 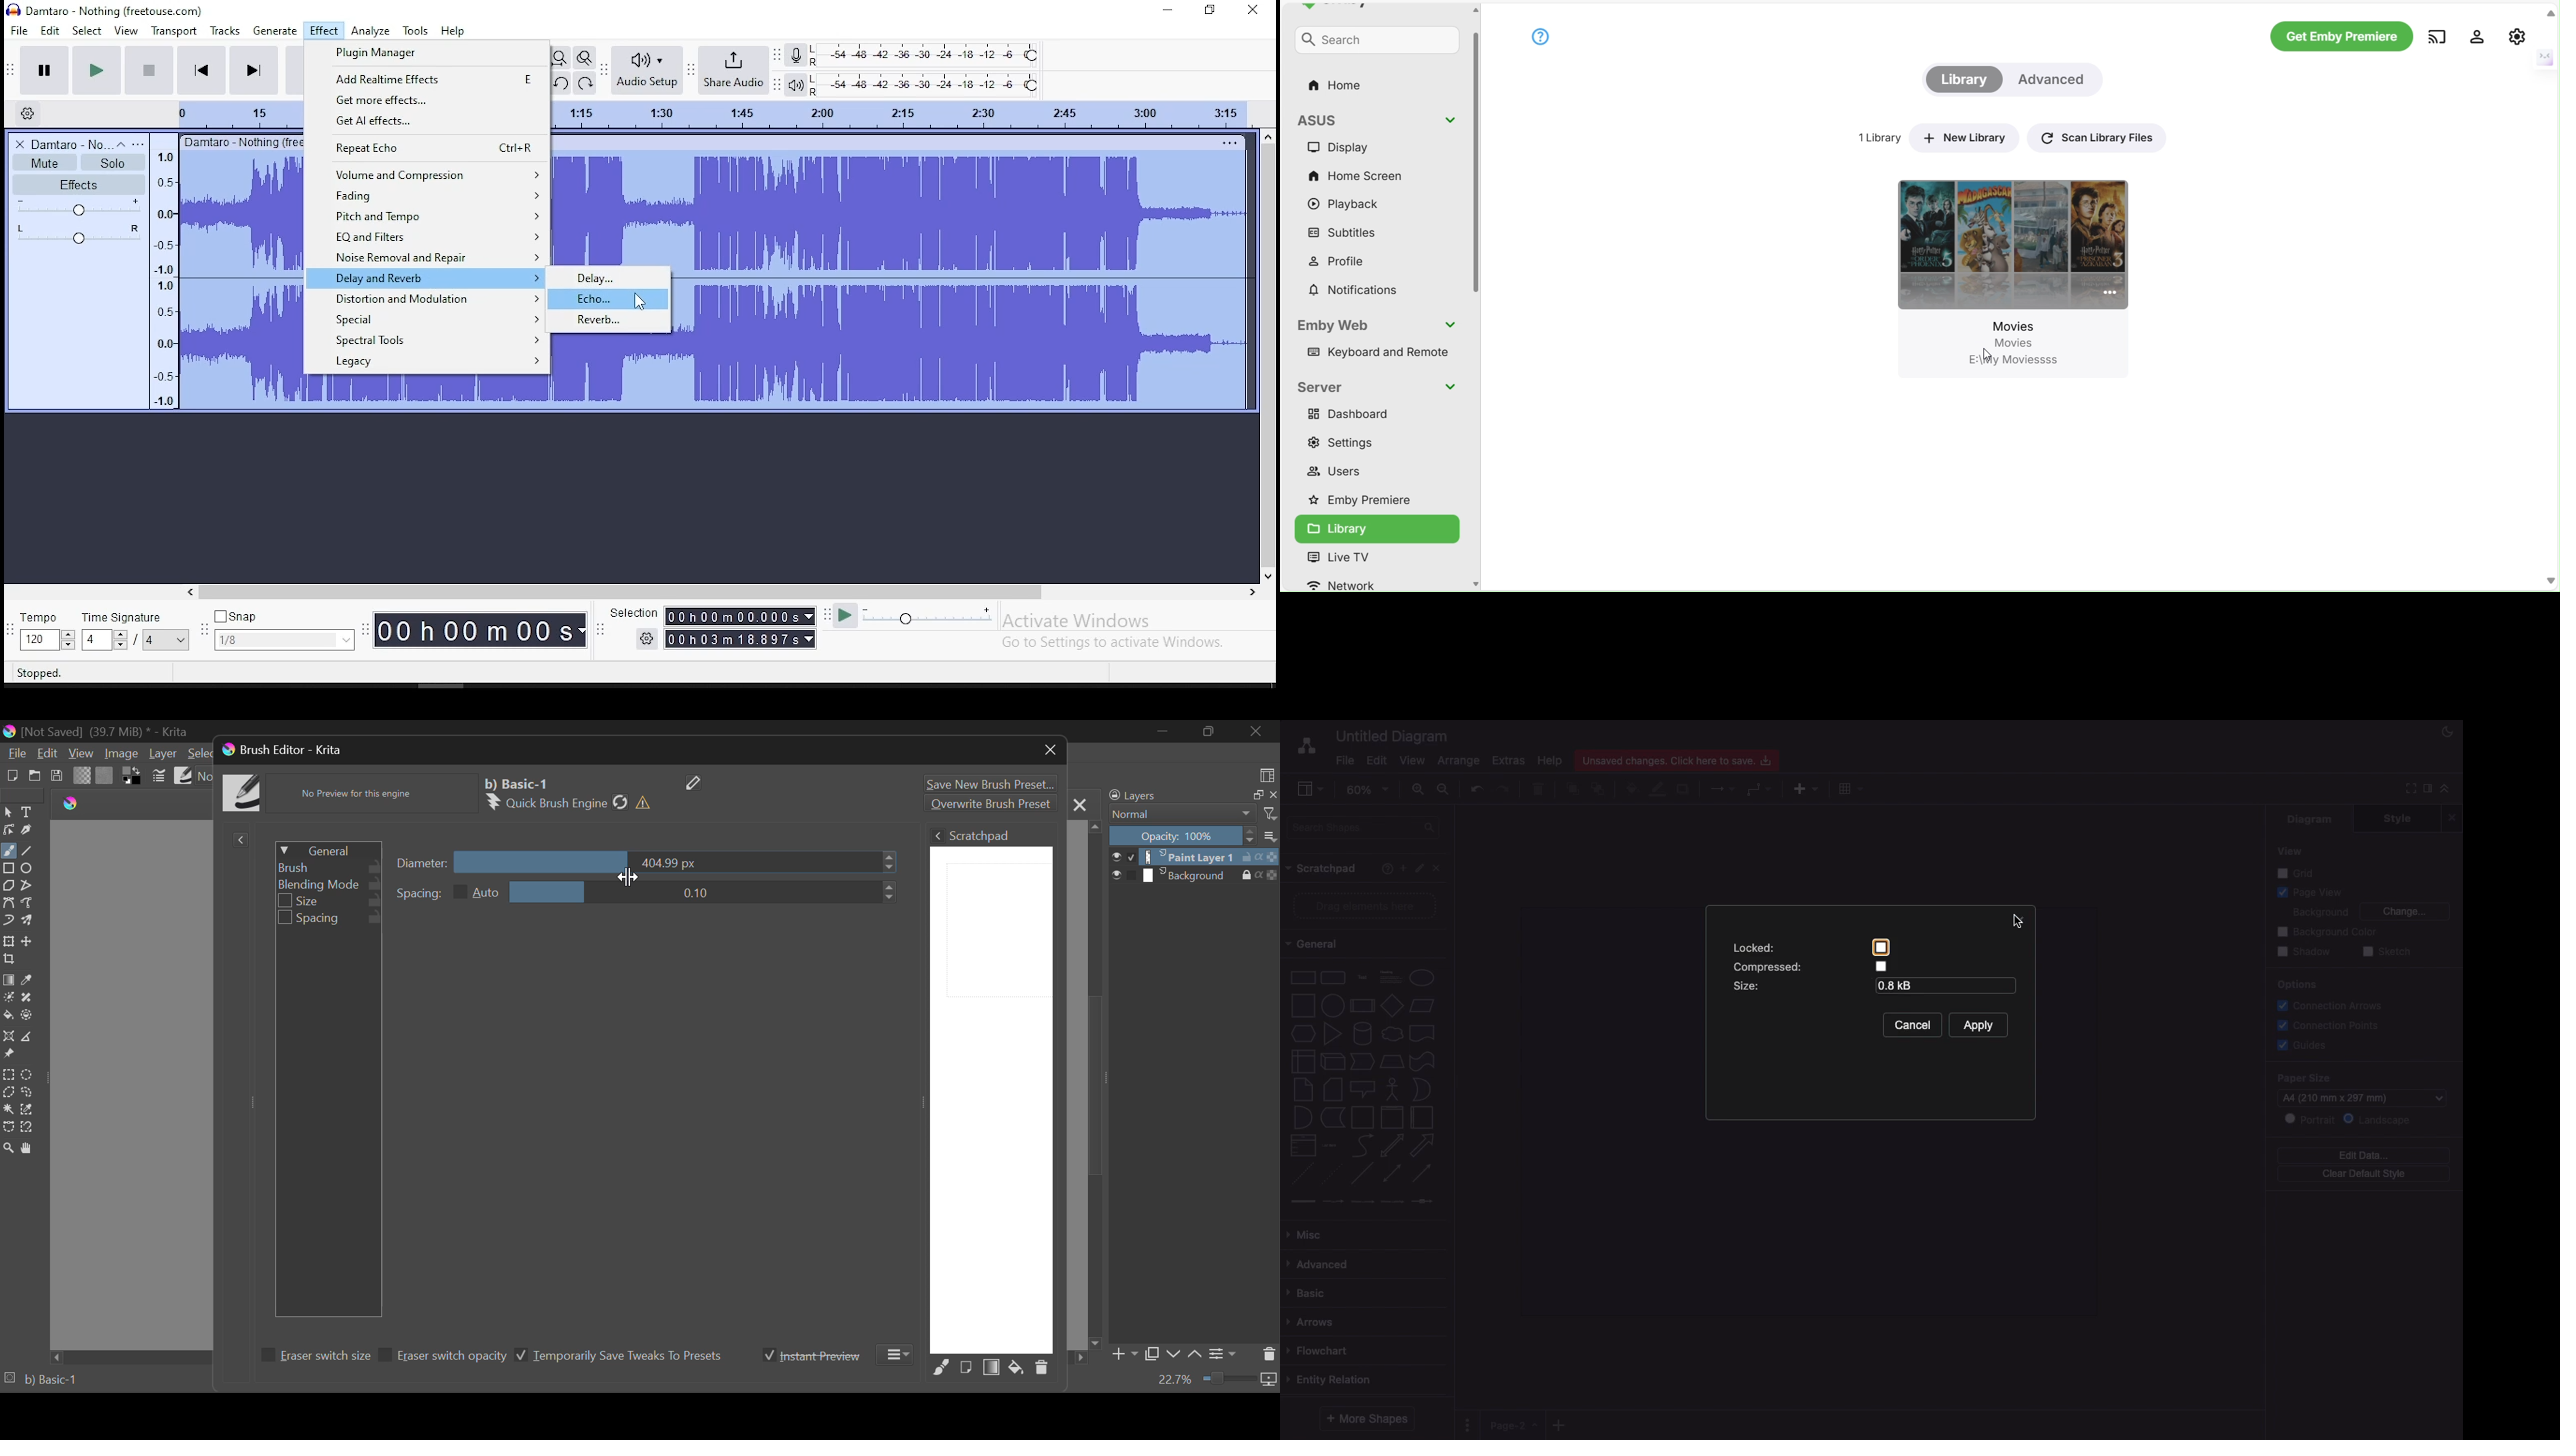 I want to click on Extras, so click(x=1511, y=761).